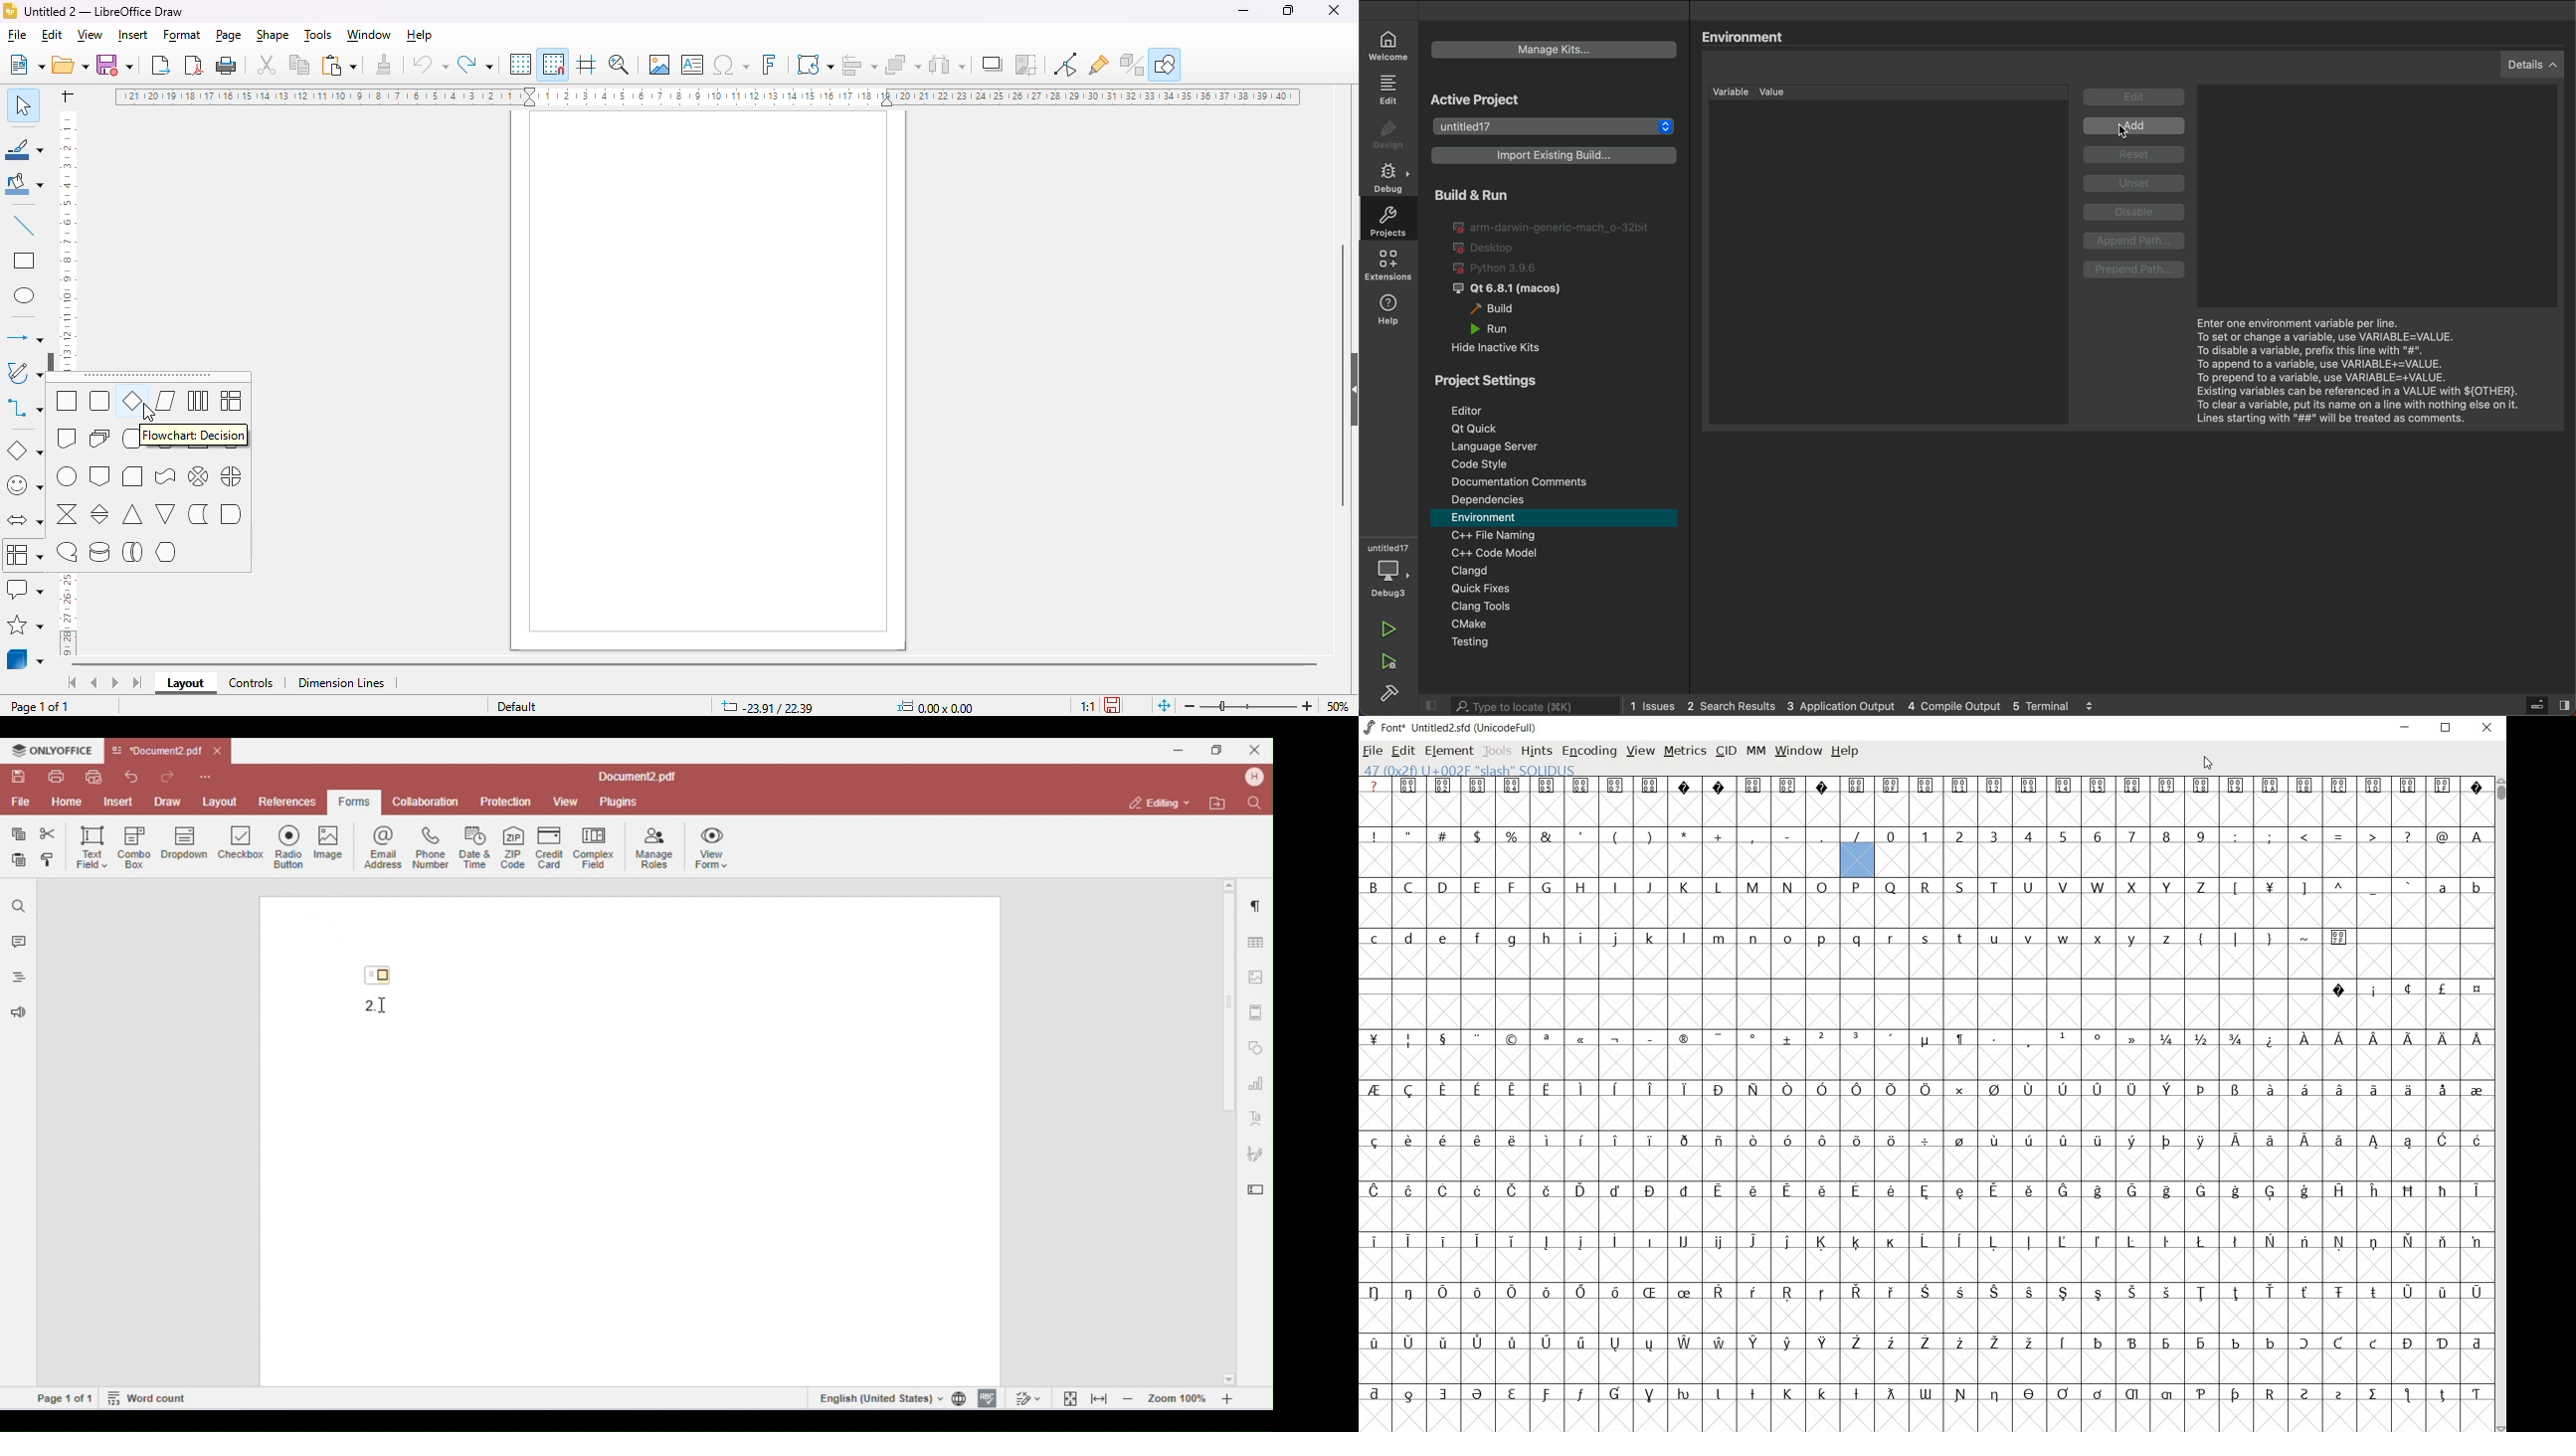  Describe the element at coordinates (2049, 835) in the screenshot. I see `numbers 0 -9 ` at that location.